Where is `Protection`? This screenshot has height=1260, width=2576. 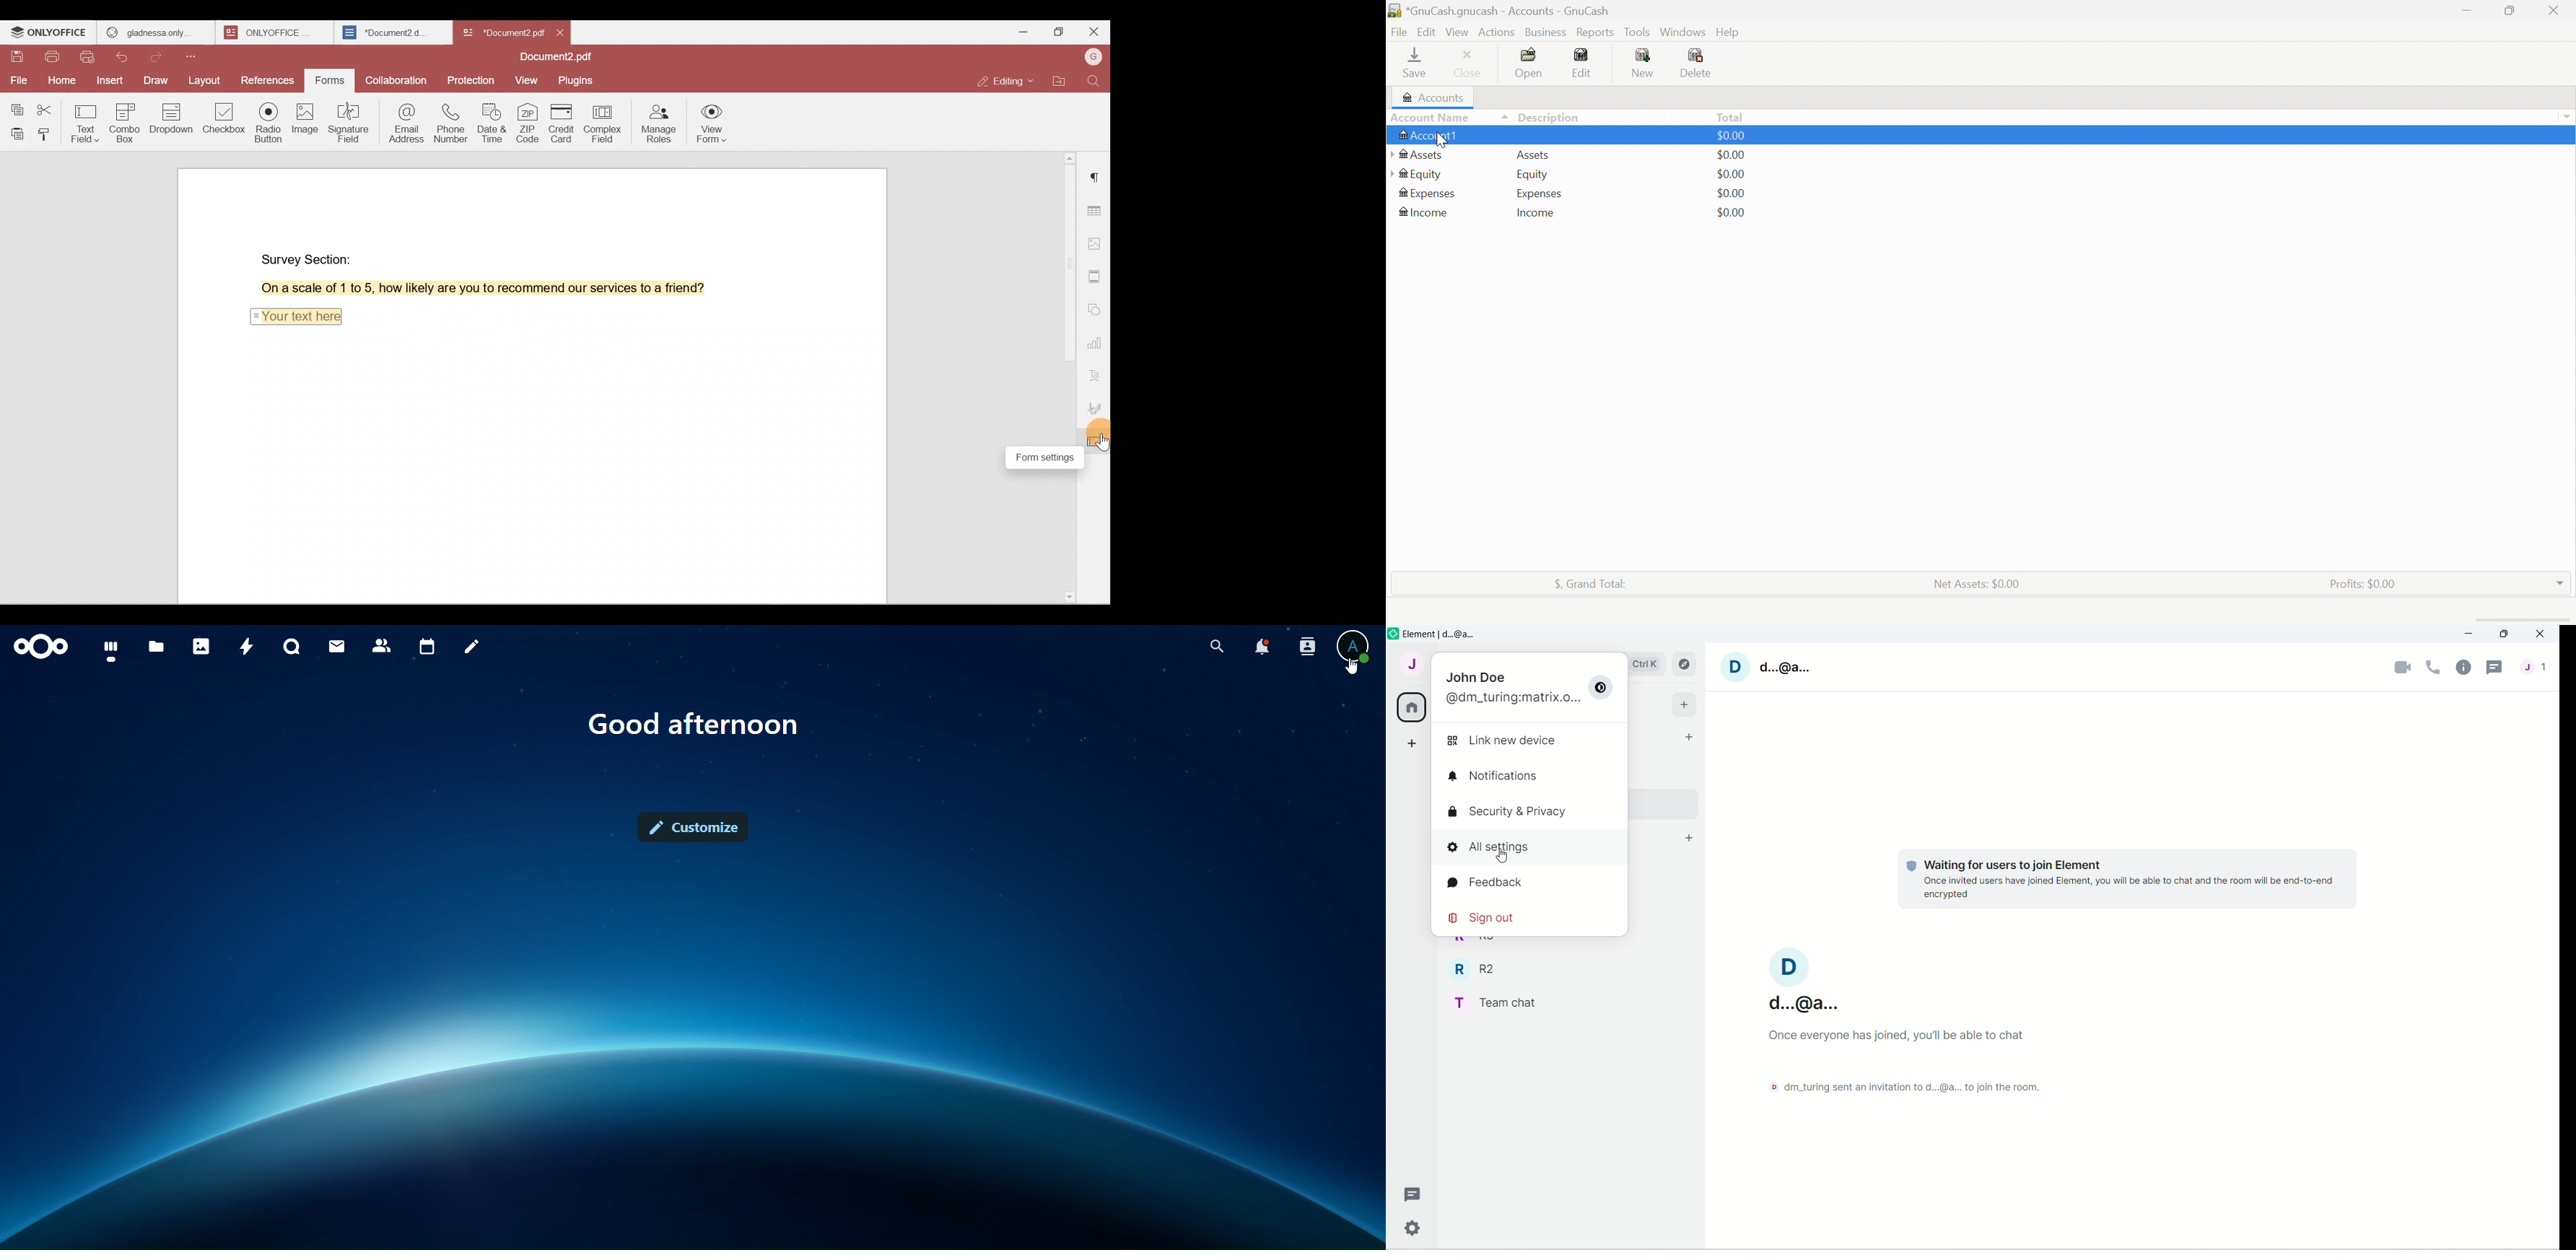
Protection is located at coordinates (473, 77).